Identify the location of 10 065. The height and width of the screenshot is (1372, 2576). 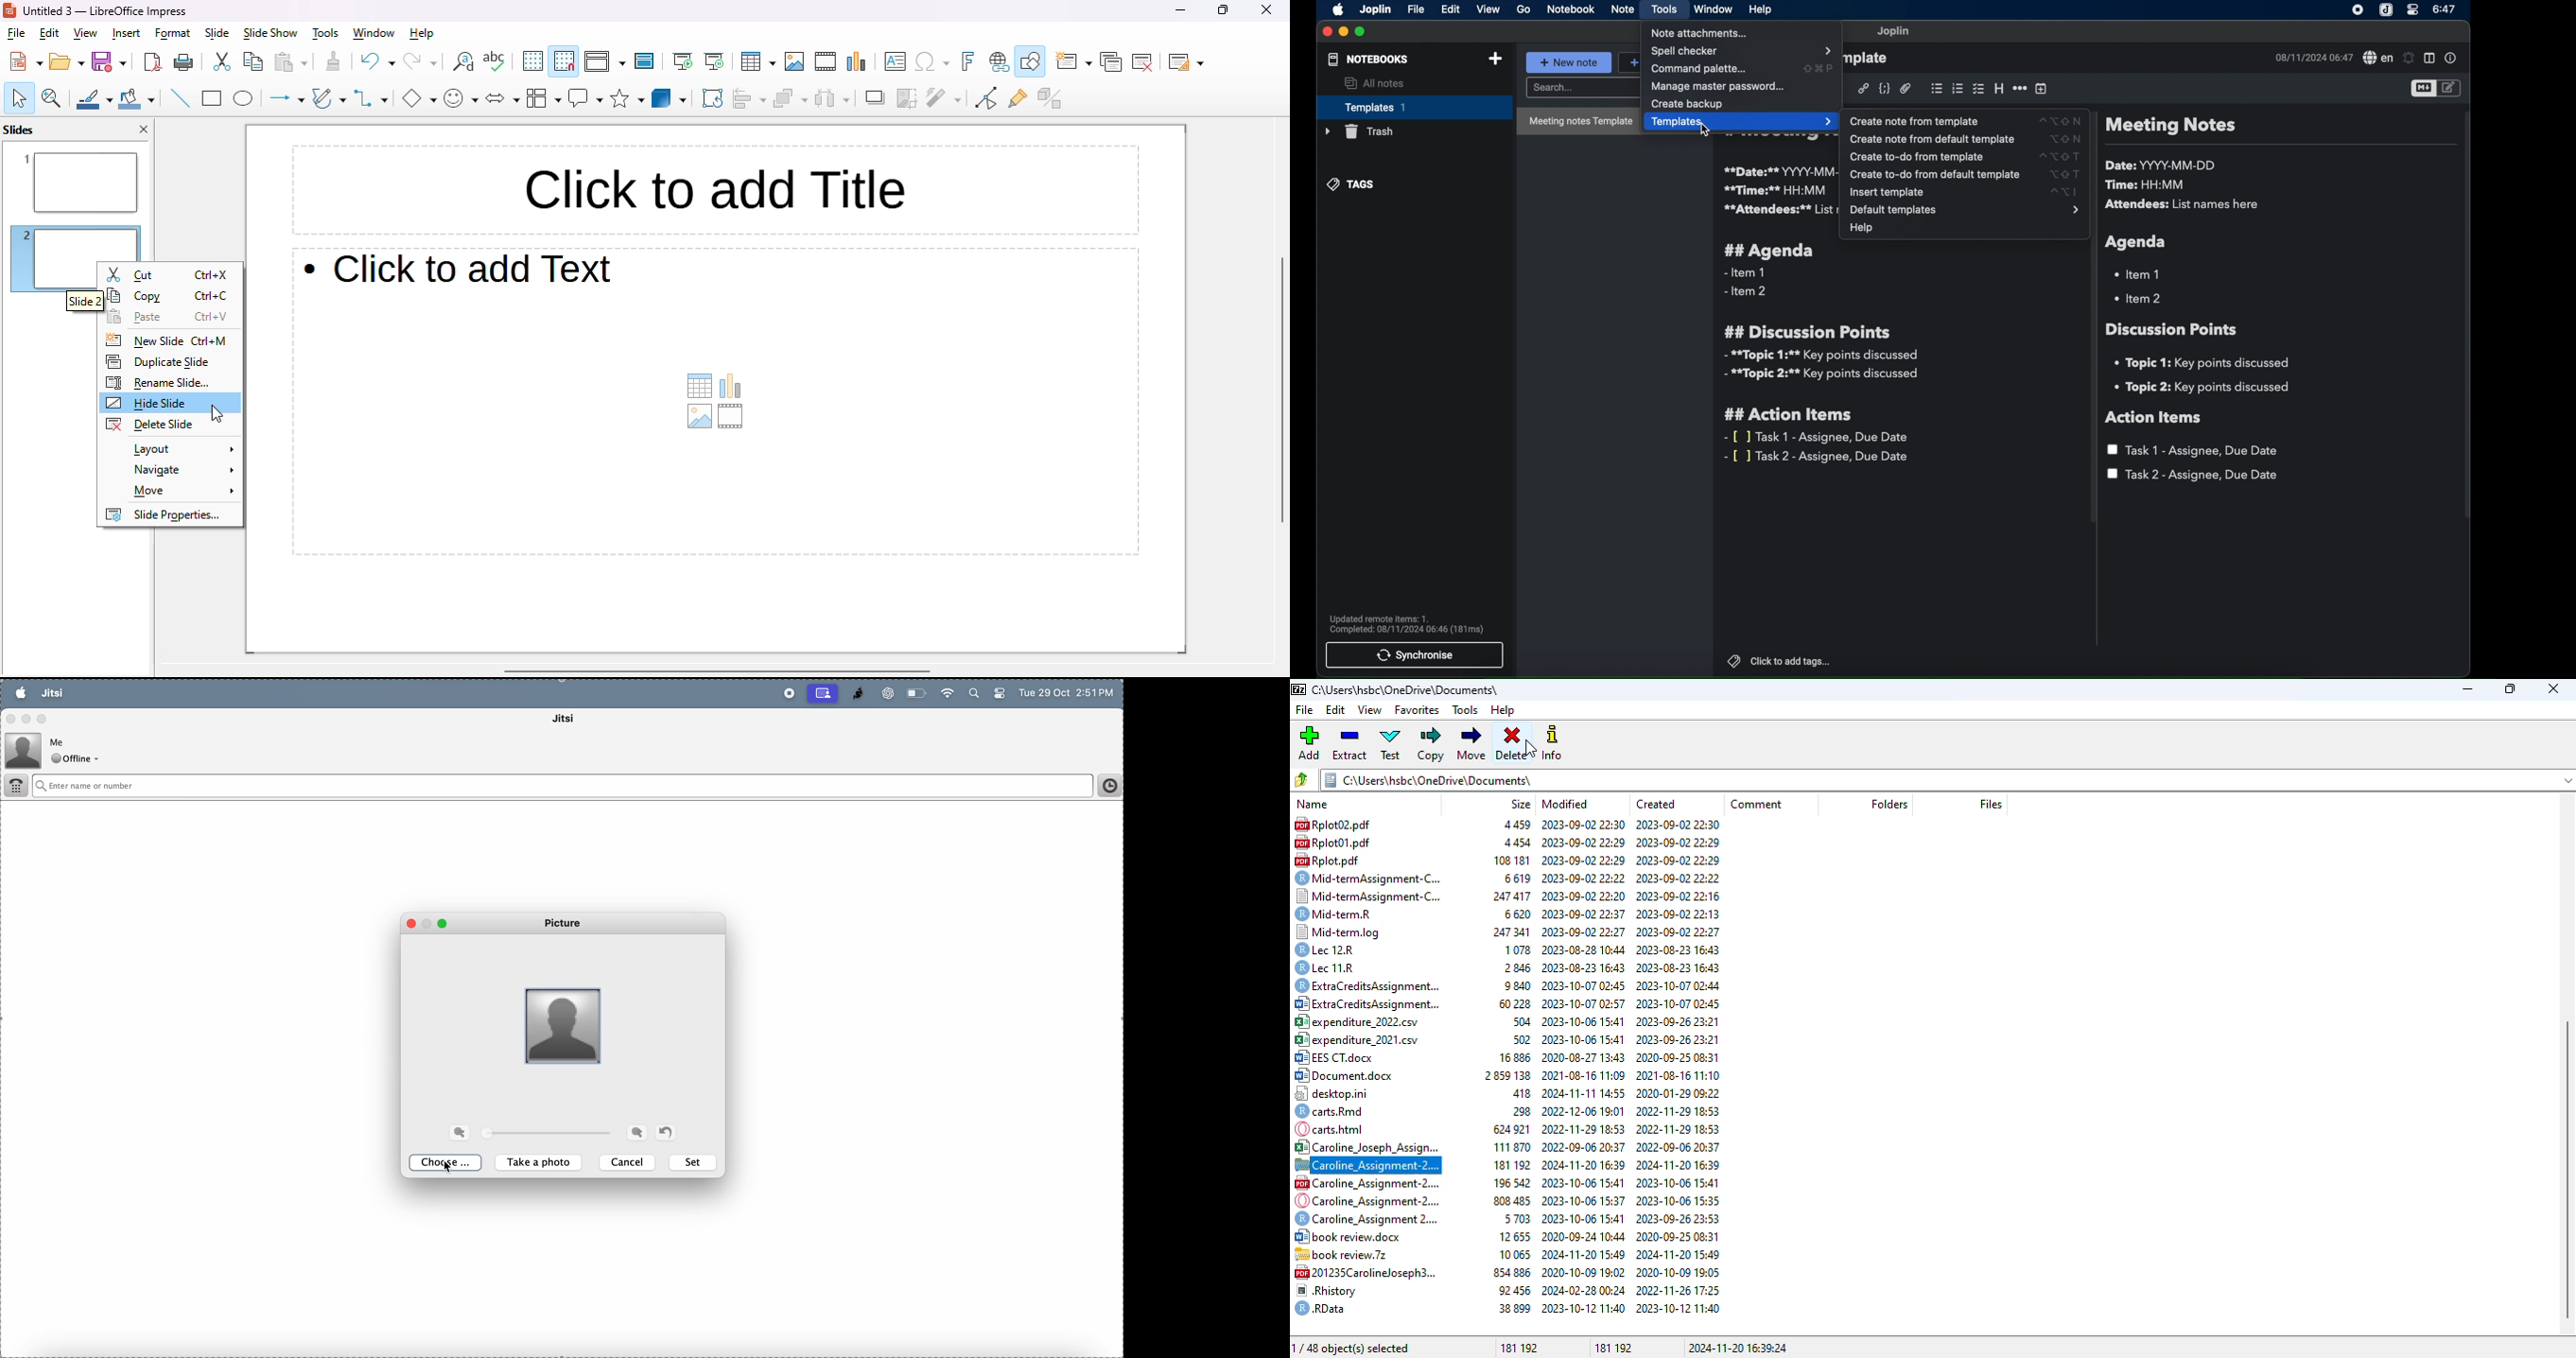
(1513, 1253).